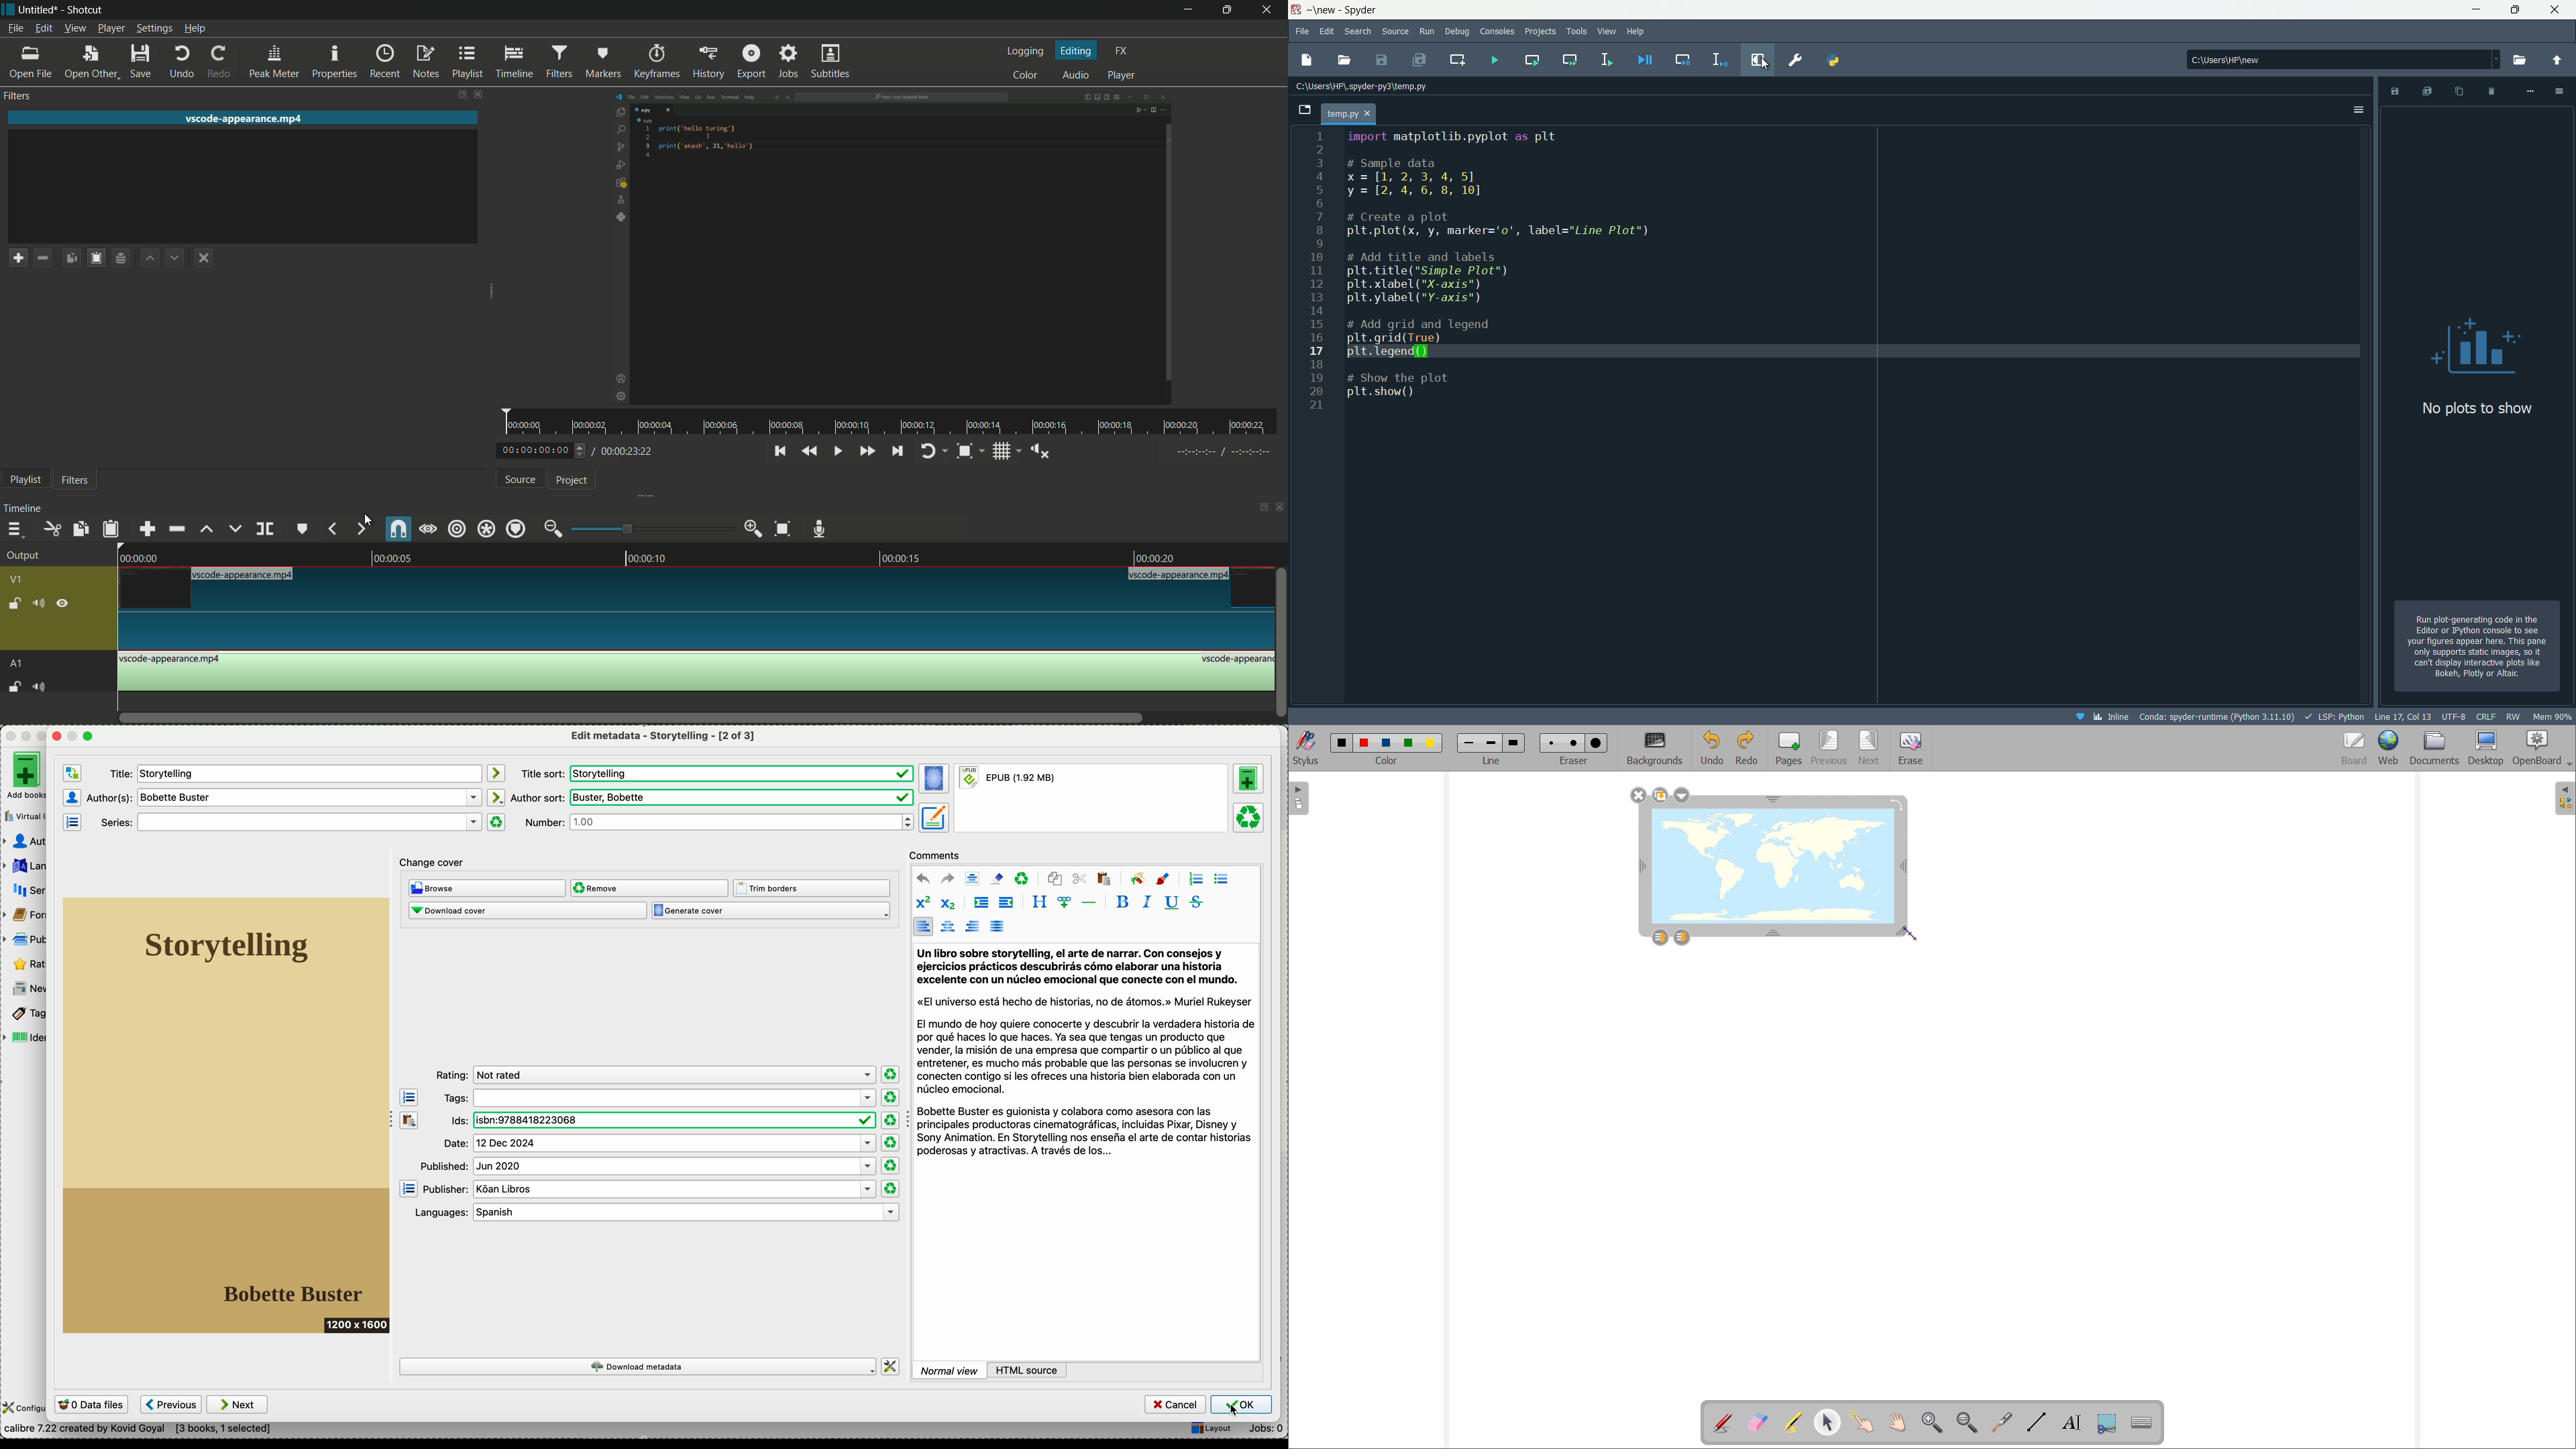  Describe the element at coordinates (27, 963) in the screenshot. I see `rating` at that location.